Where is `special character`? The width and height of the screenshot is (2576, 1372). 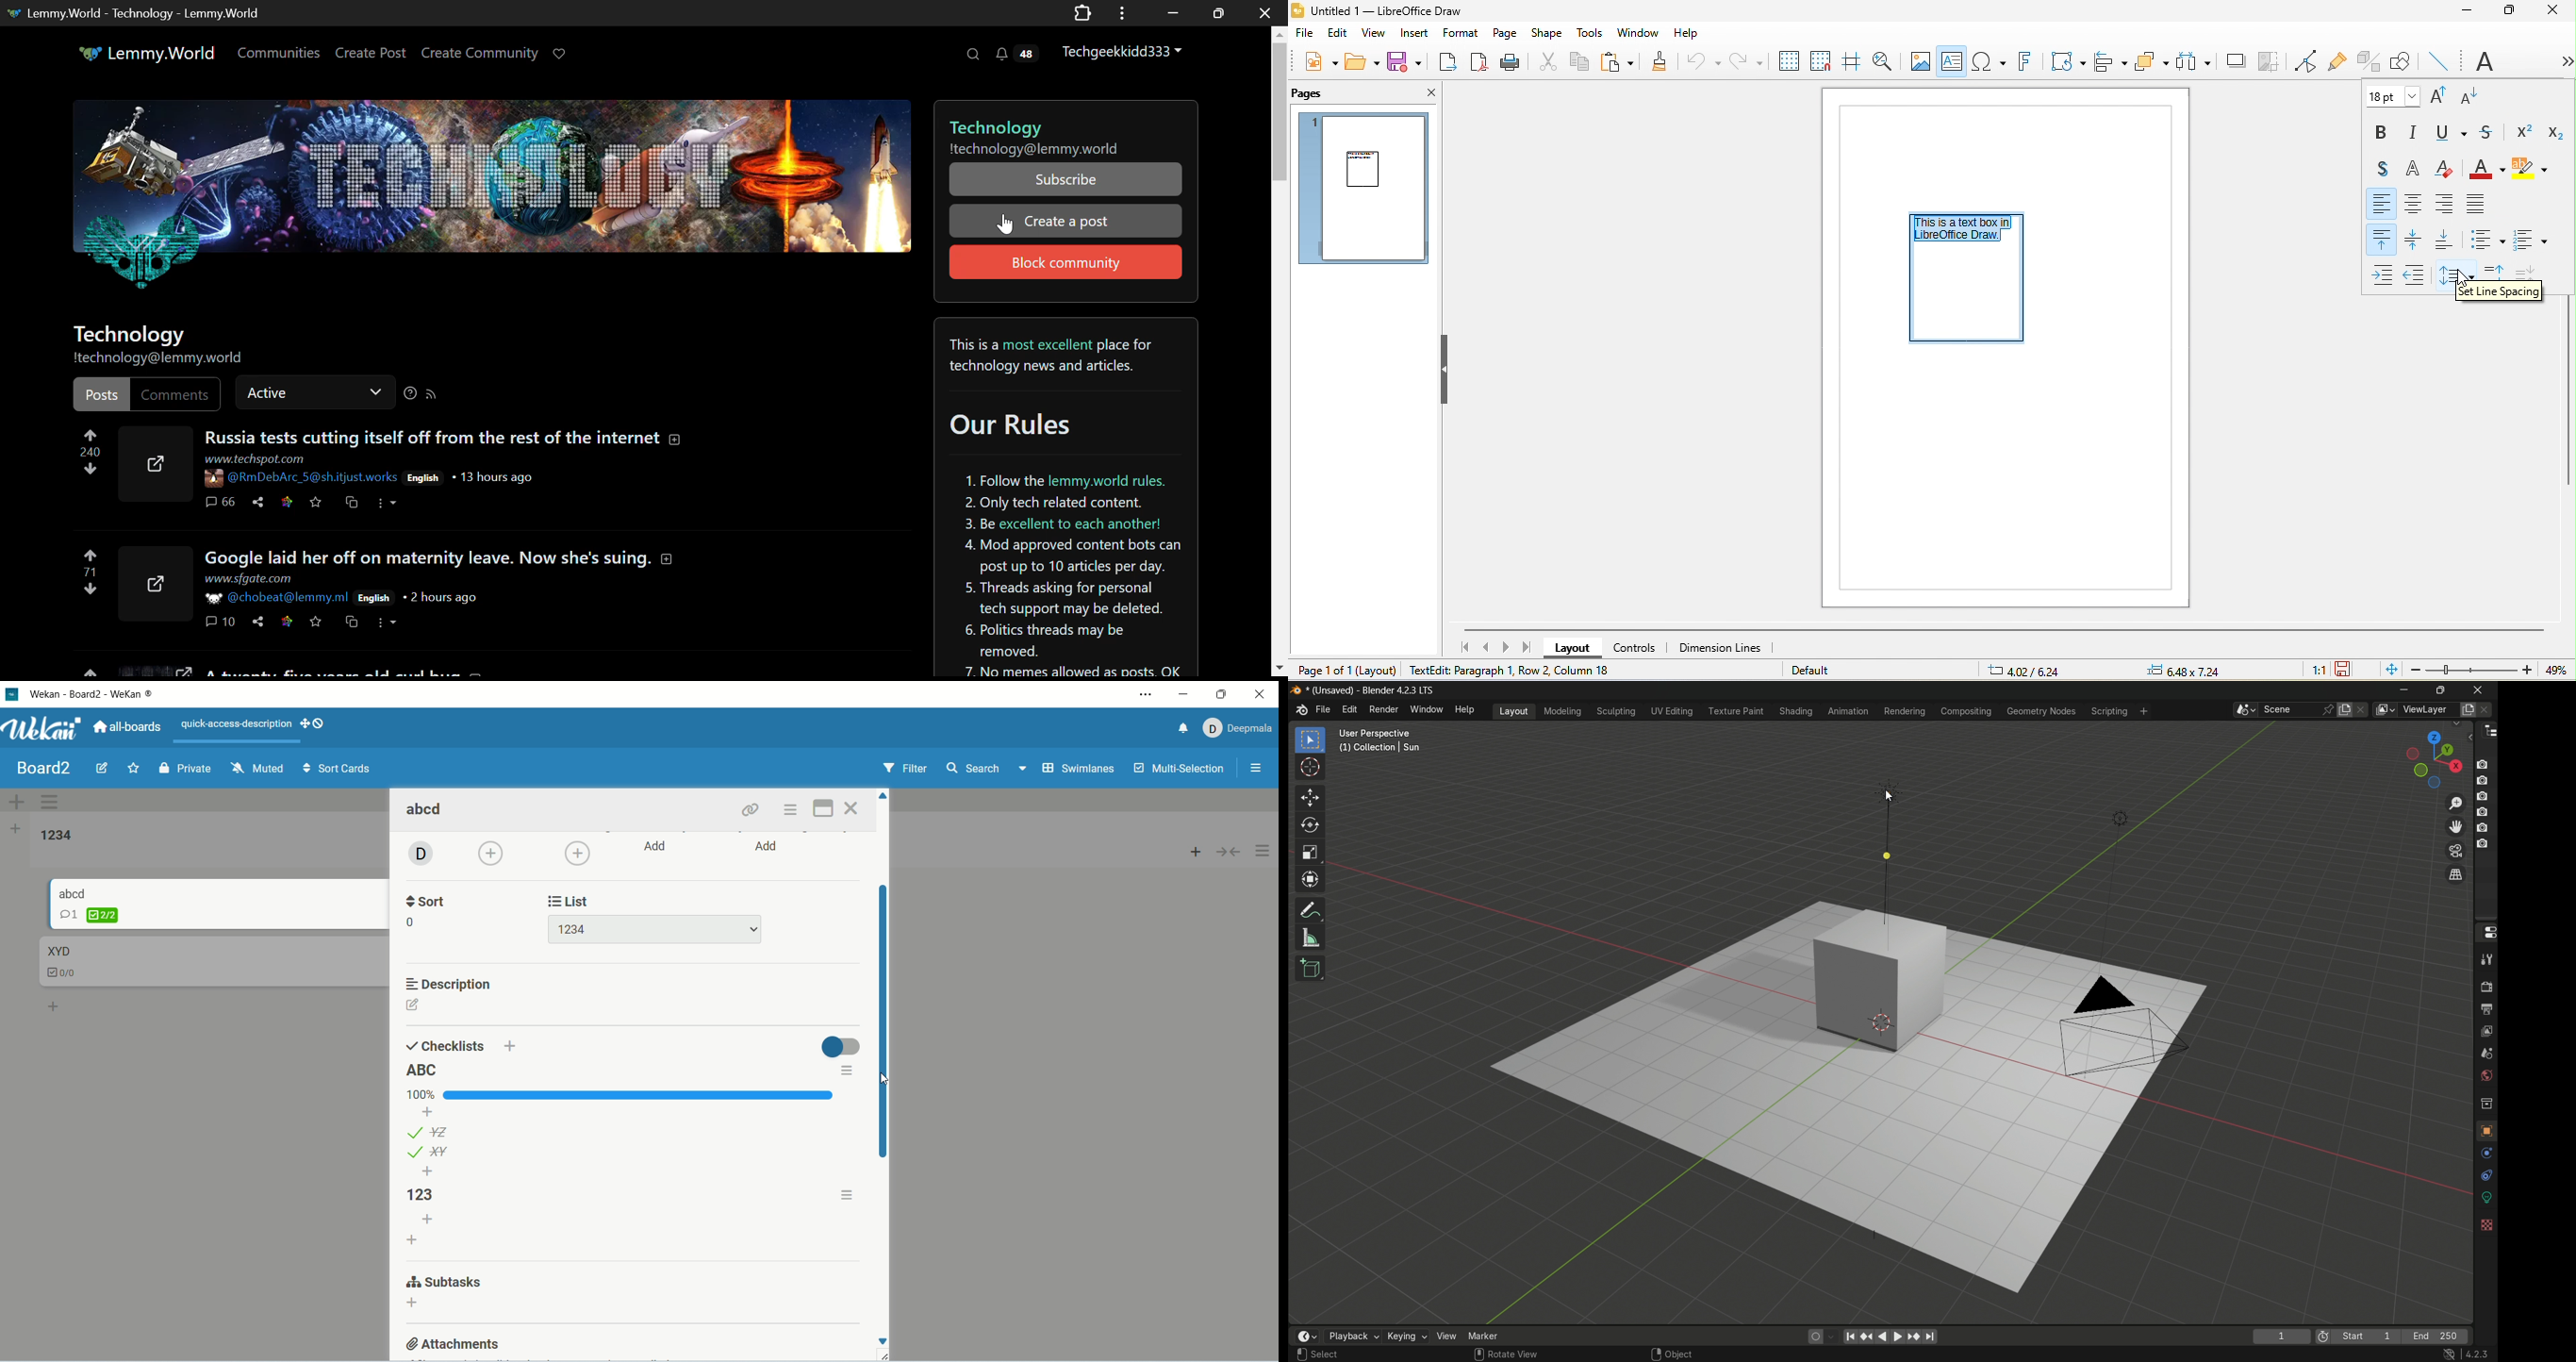 special character is located at coordinates (1990, 62).